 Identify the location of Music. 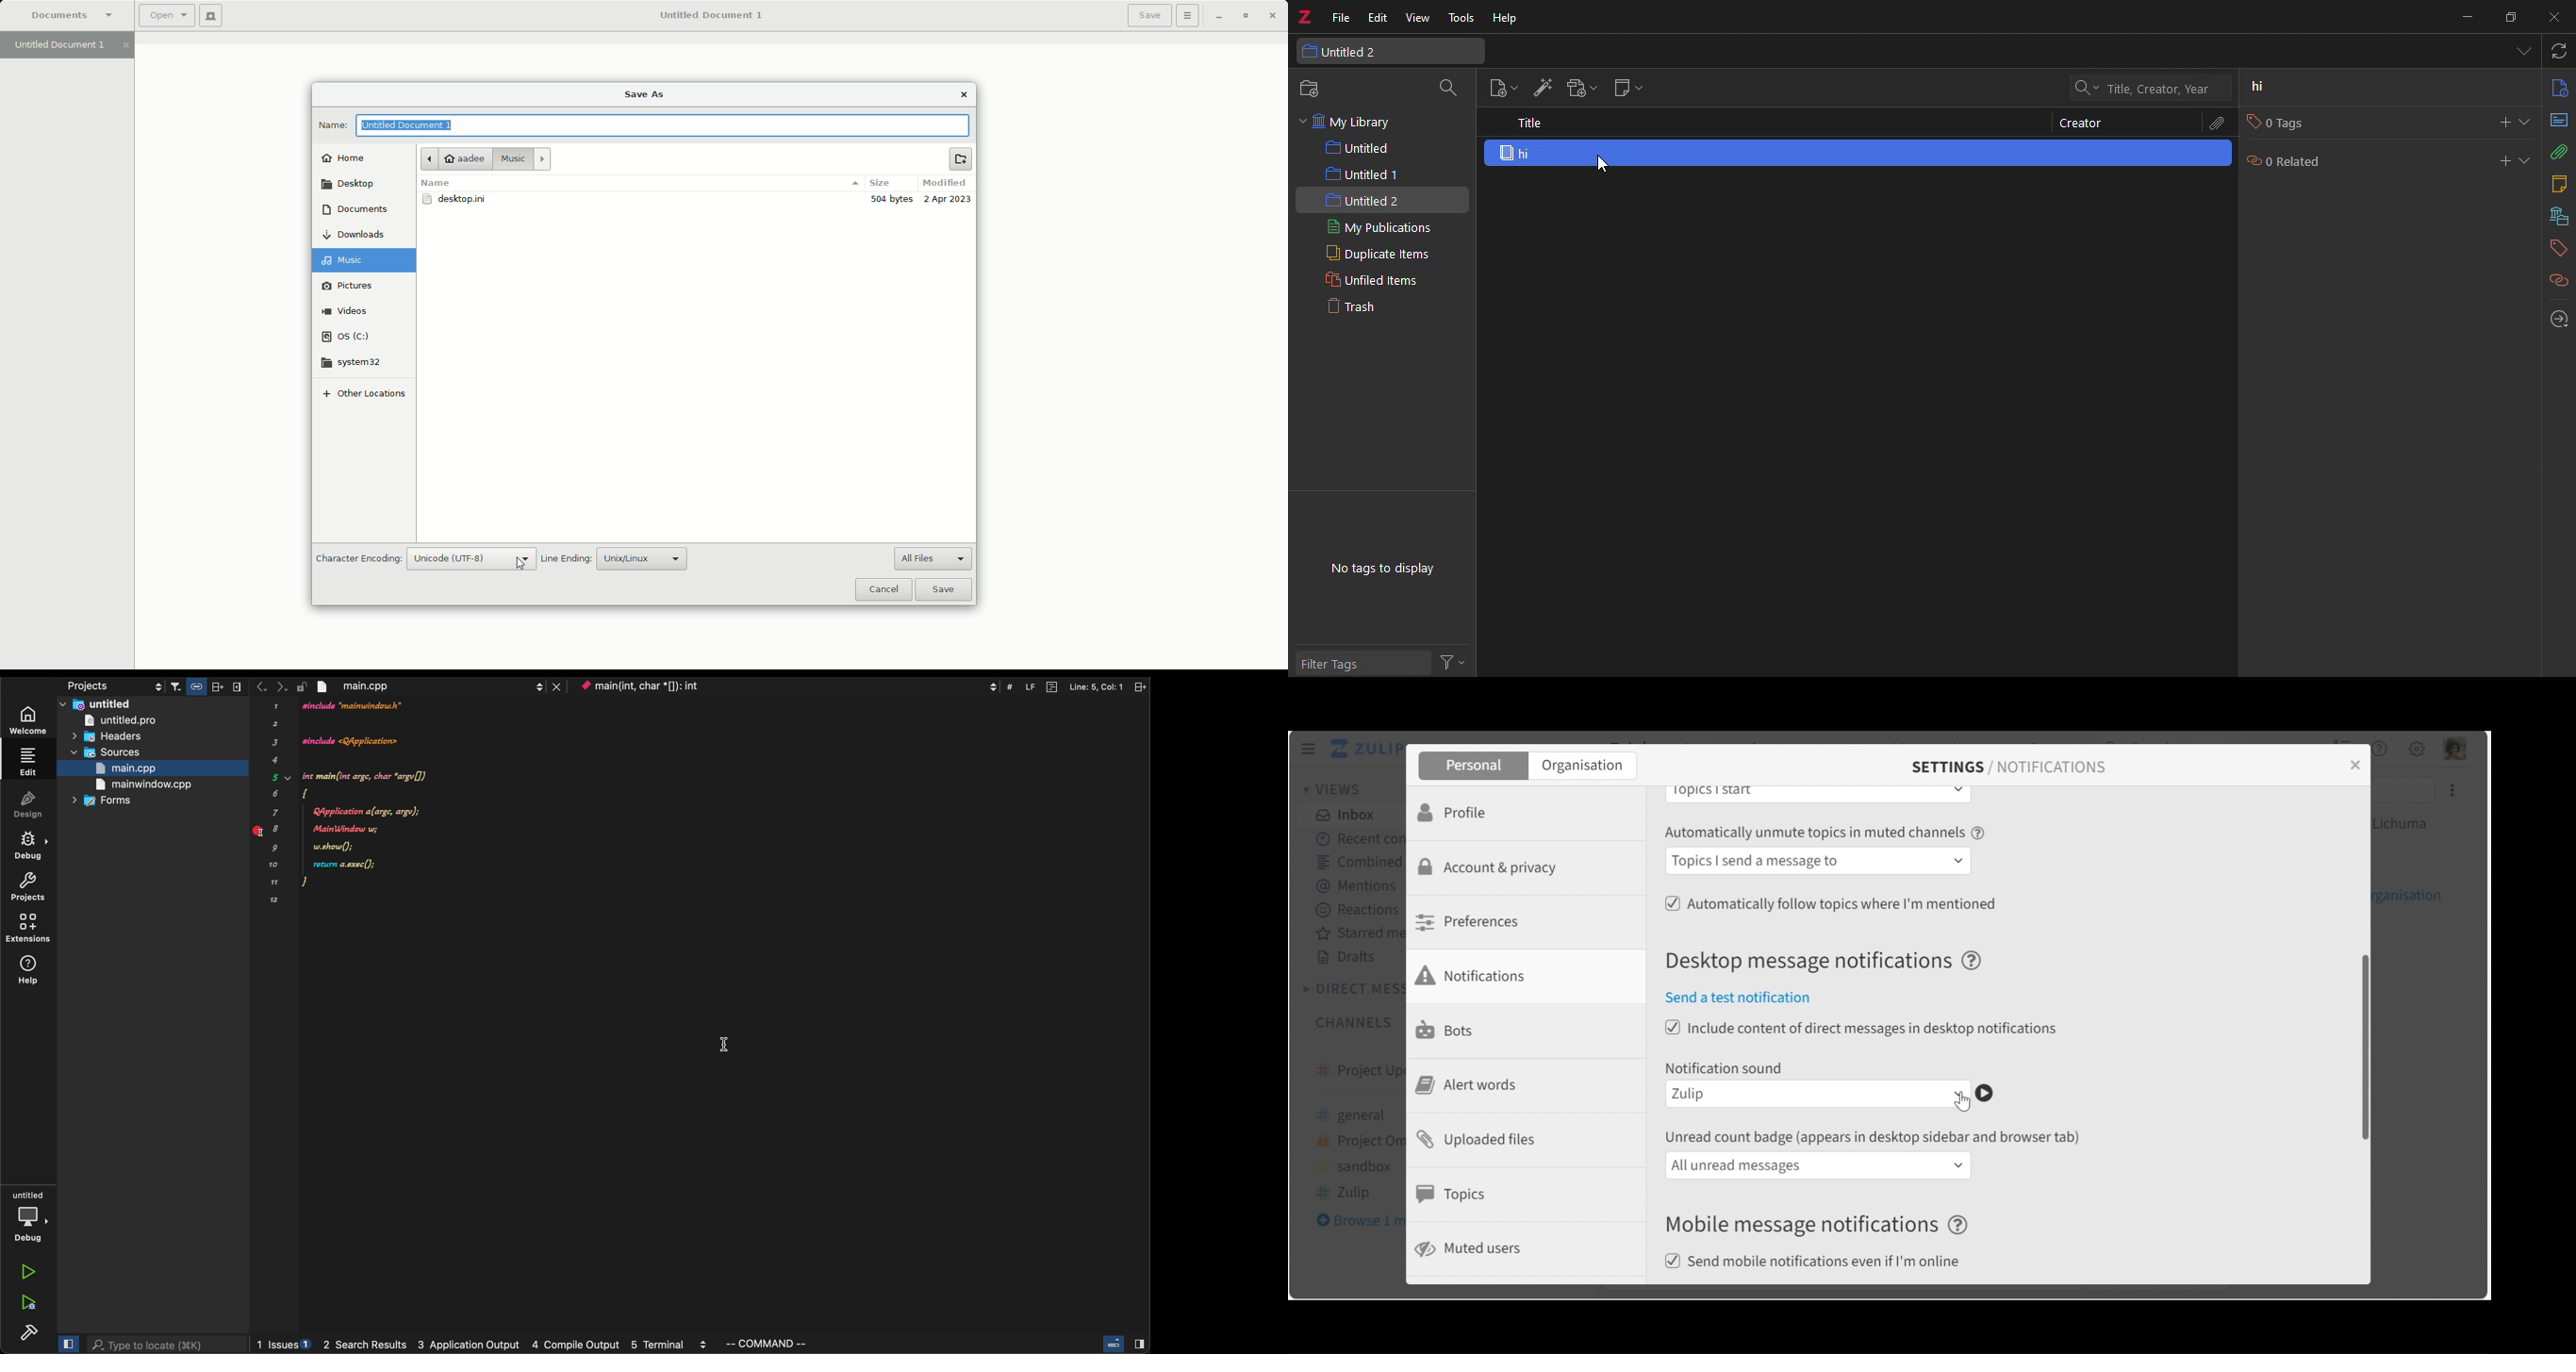
(364, 262).